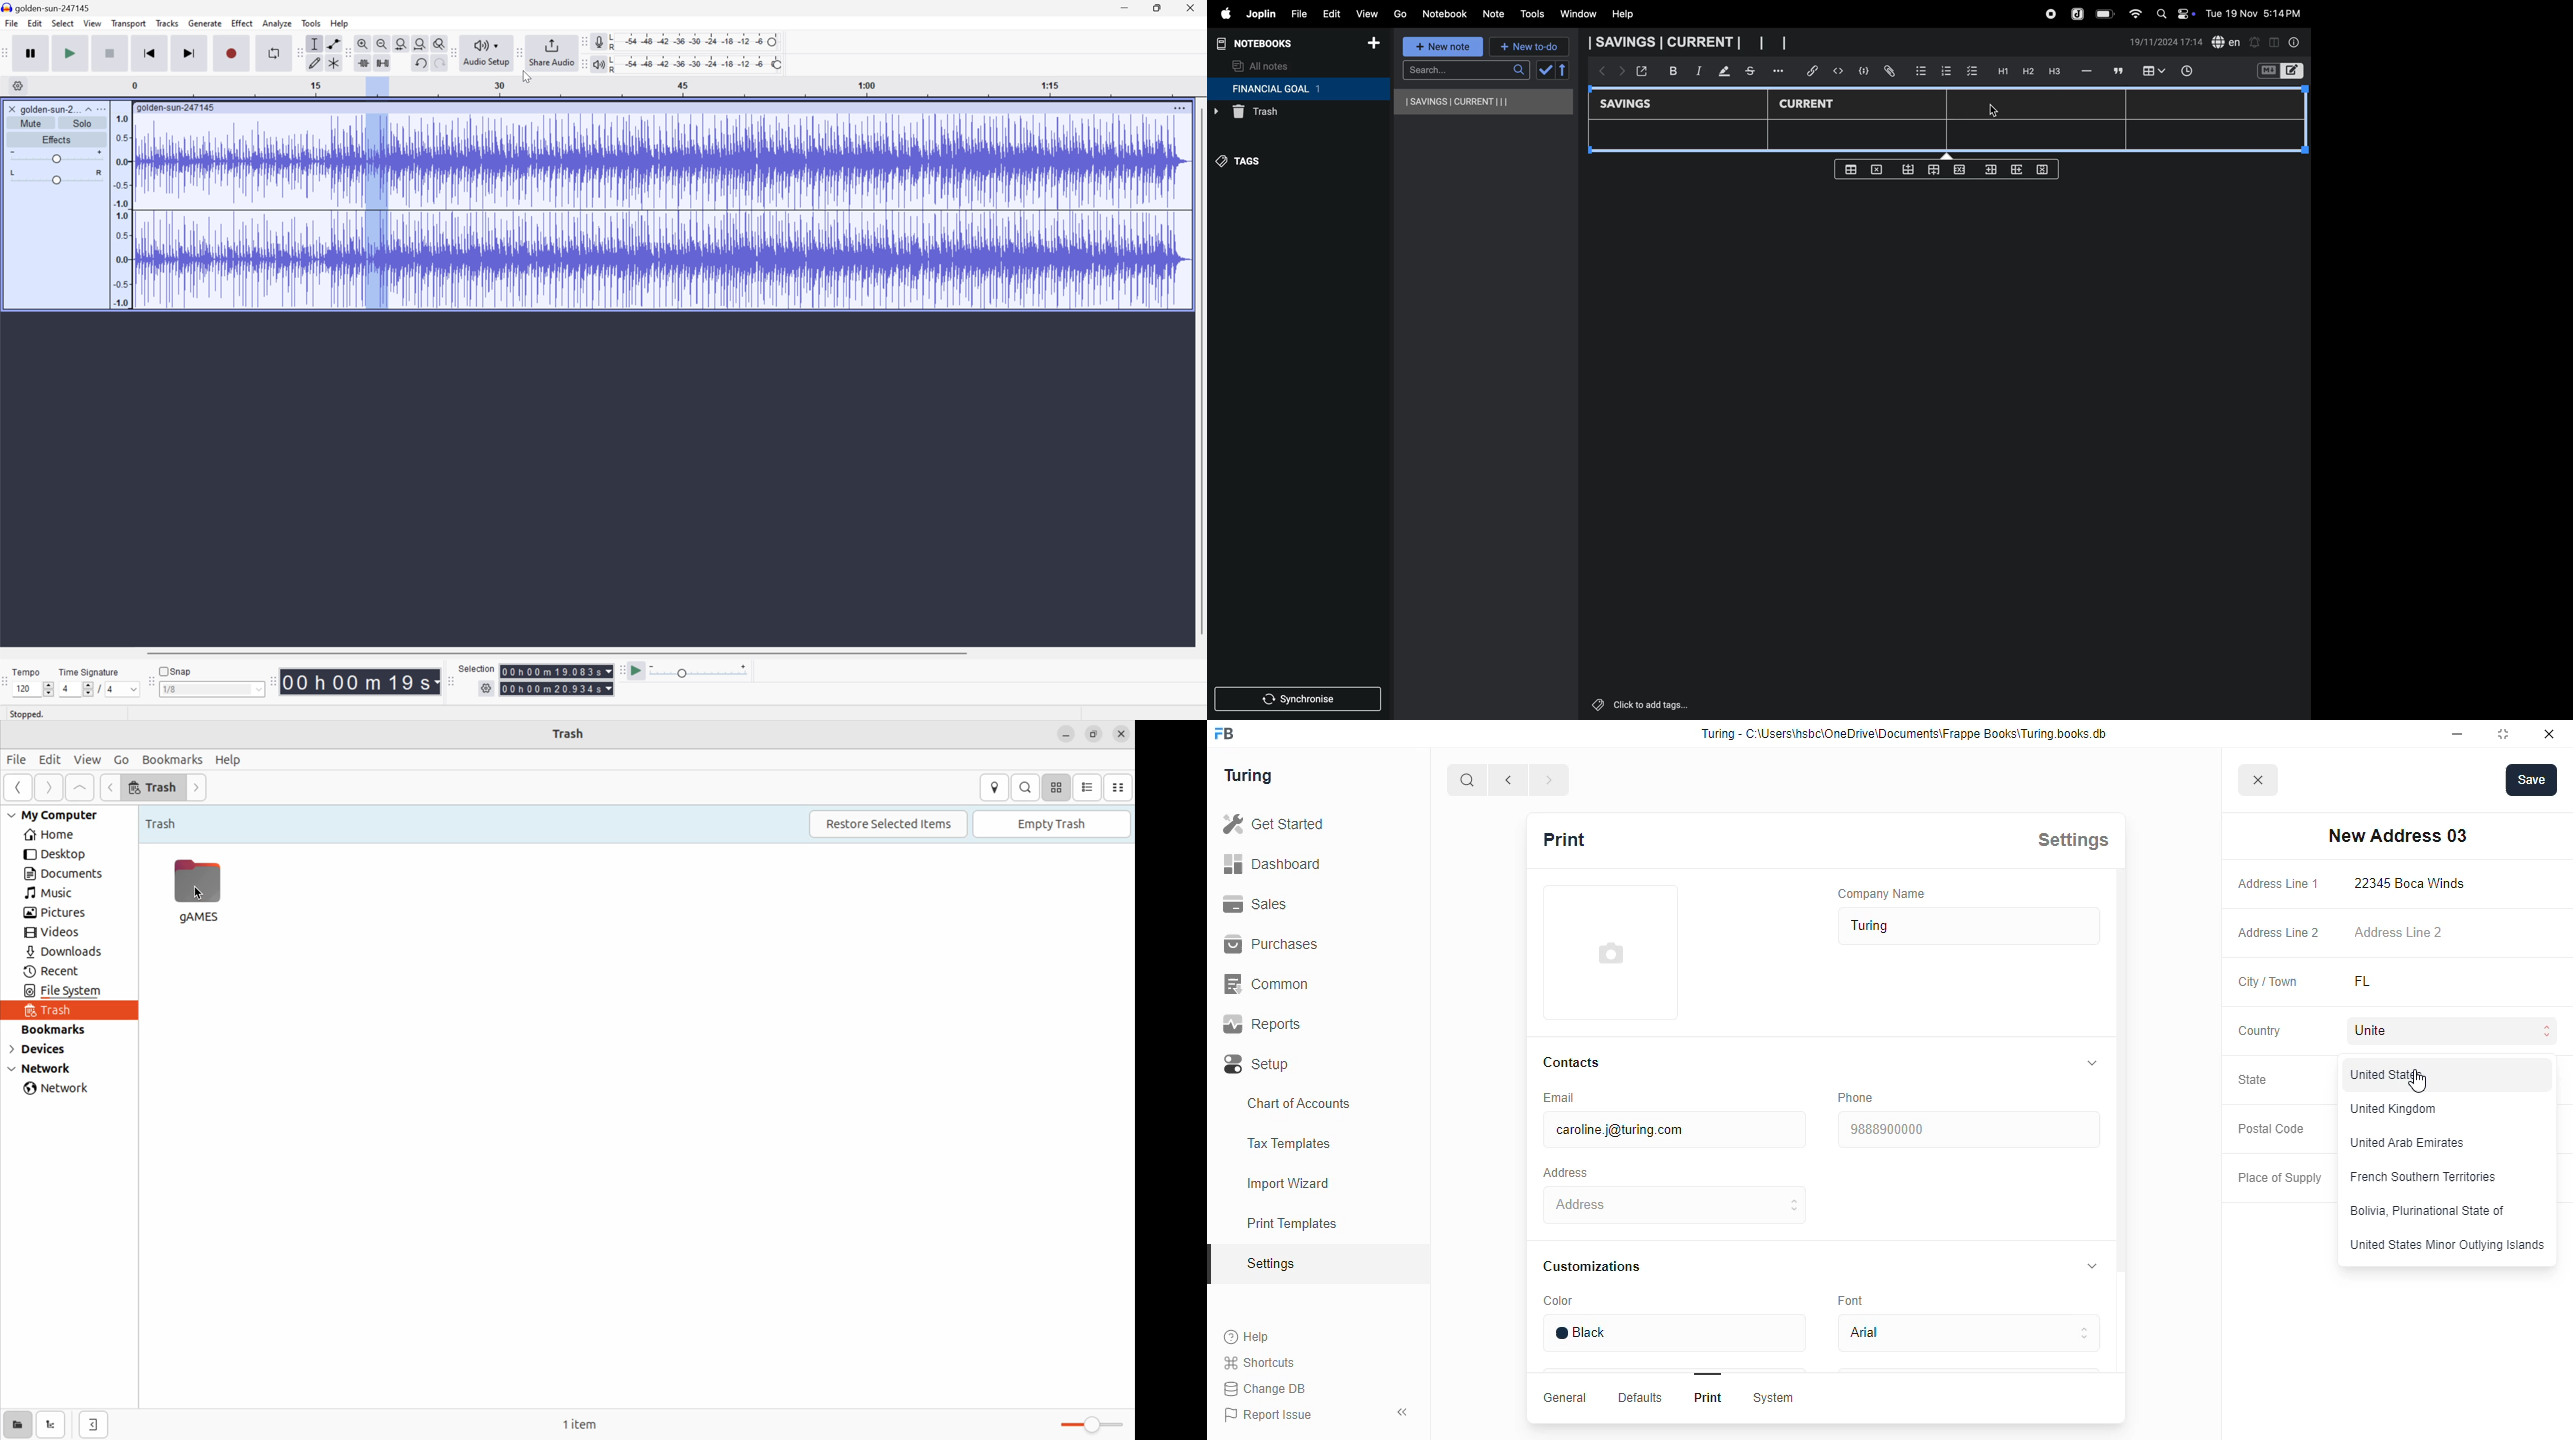  What do you see at coordinates (1224, 733) in the screenshot?
I see `FB-logo` at bounding box center [1224, 733].